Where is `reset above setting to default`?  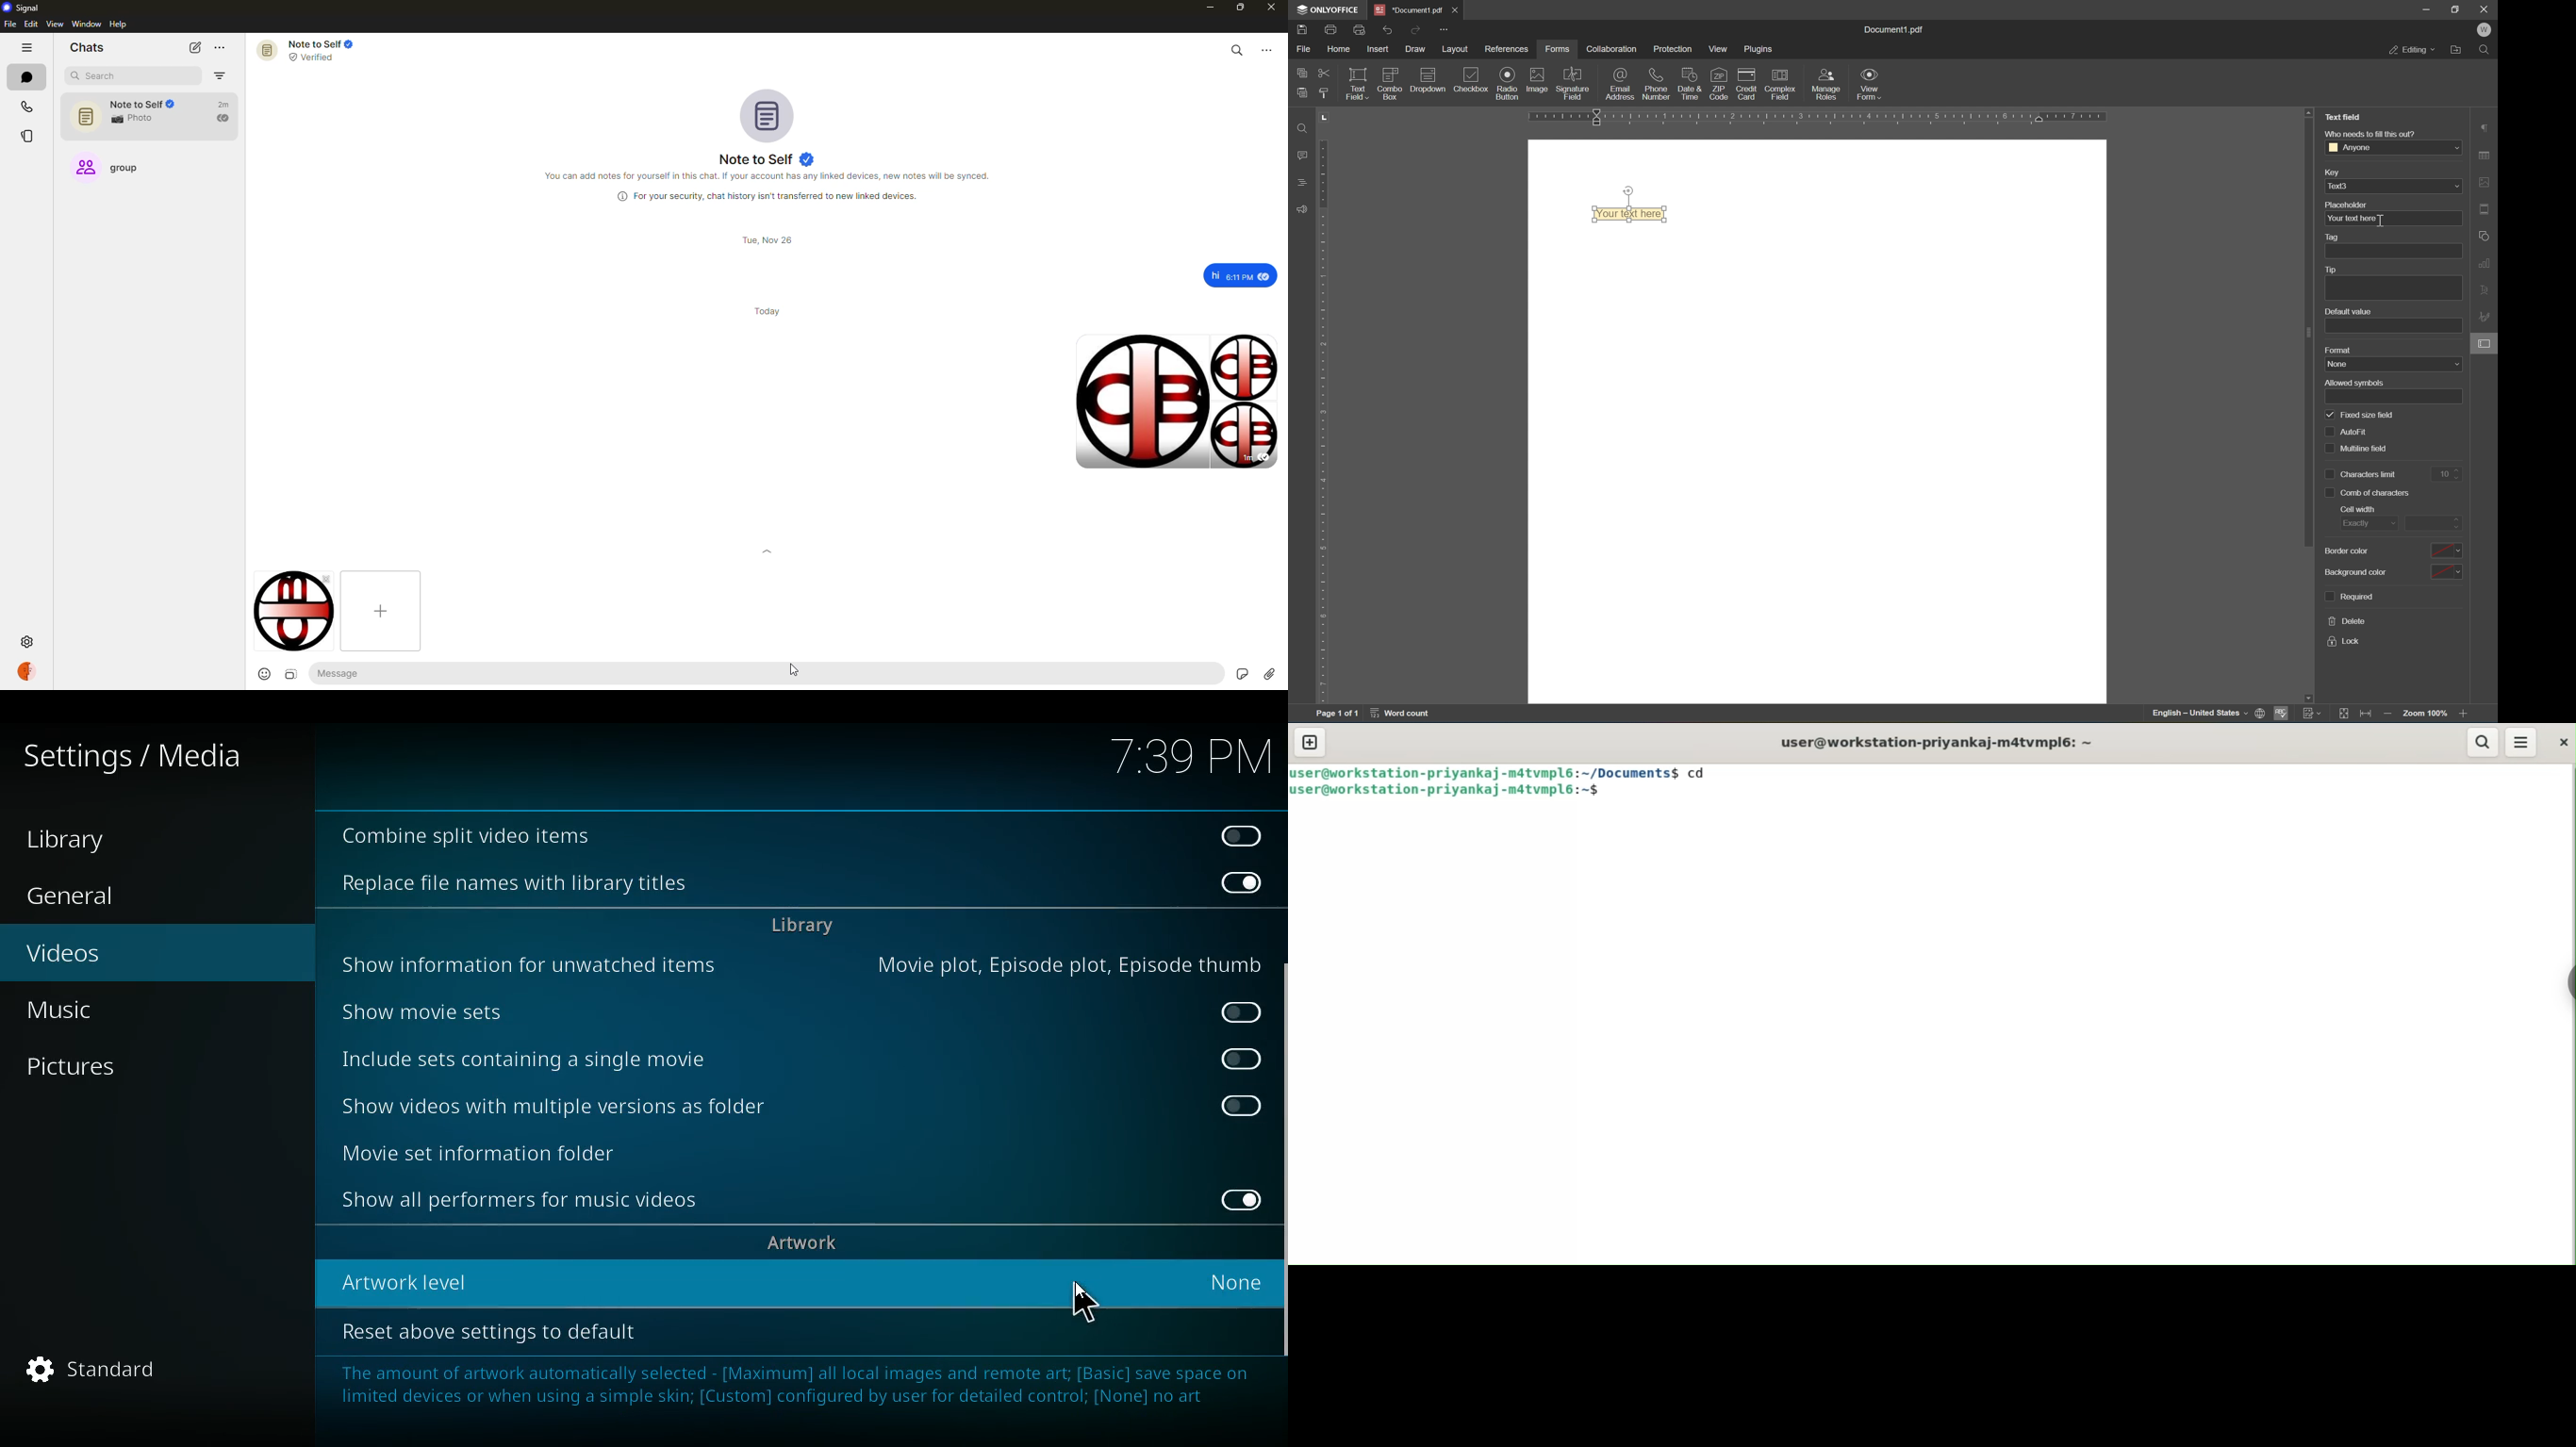
reset above setting to default is located at coordinates (488, 1332).